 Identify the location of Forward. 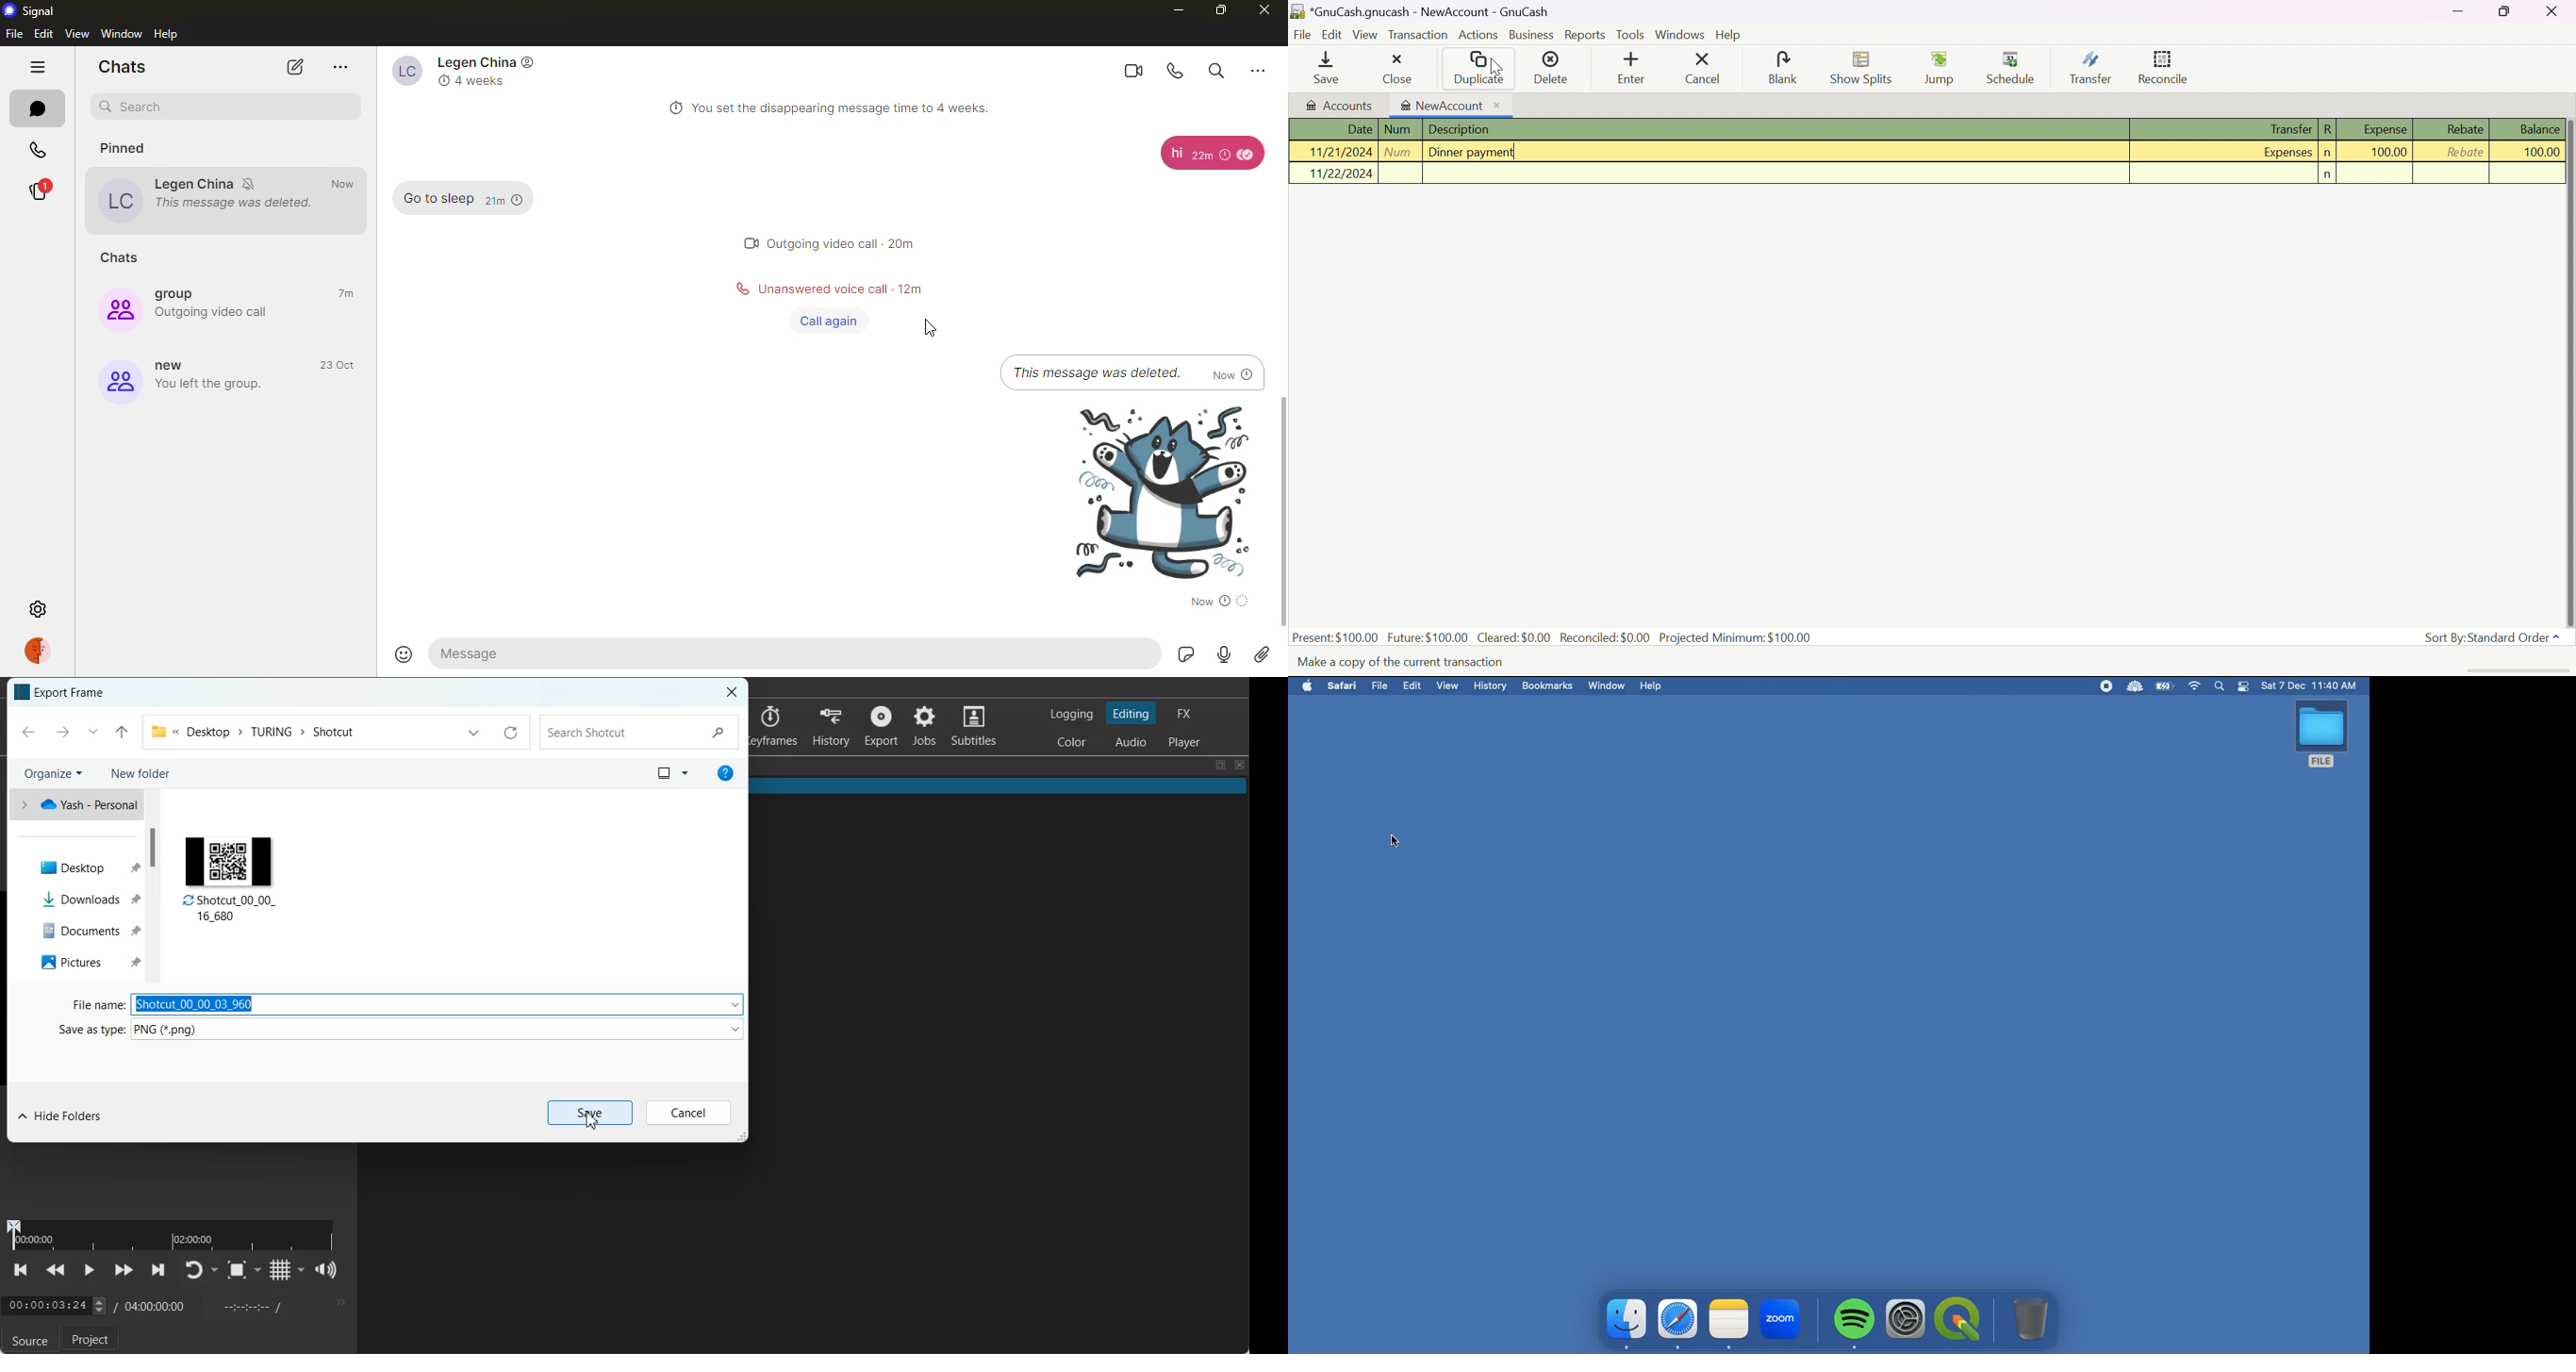
(60, 733).